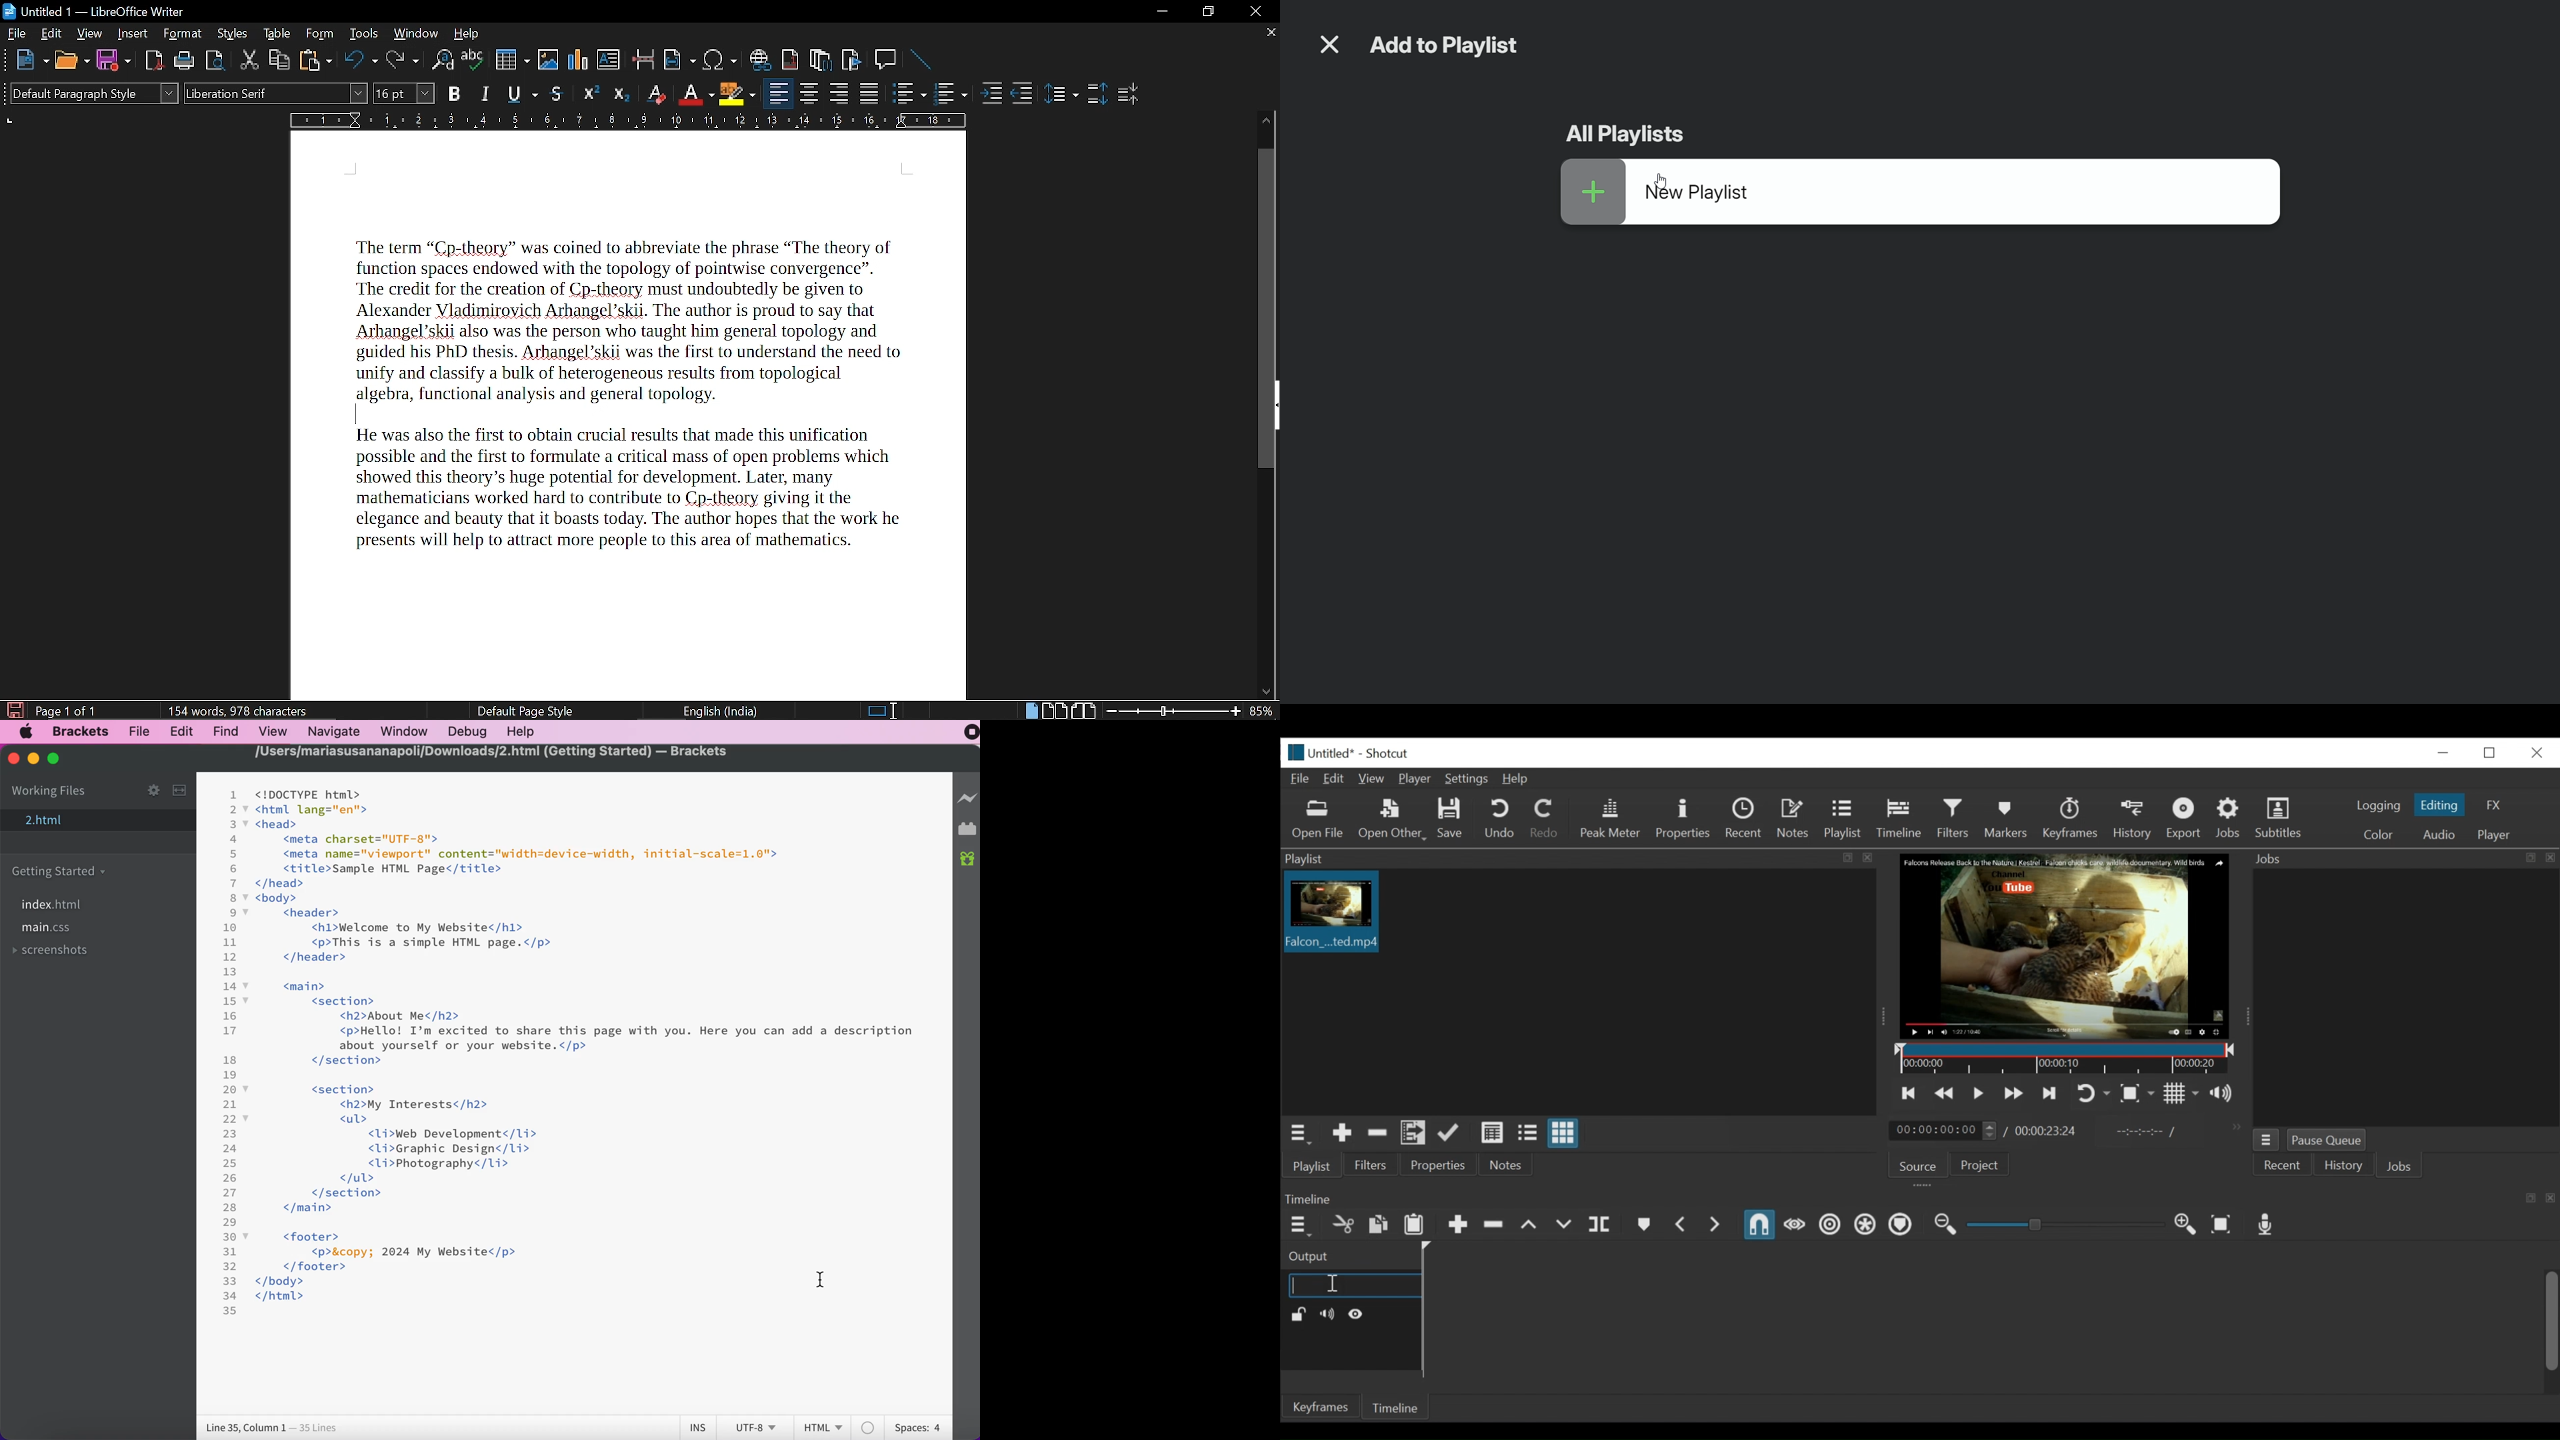 Image resolution: width=2576 pixels, height=1456 pixels. Describe the element at coordinates (2229, 817) in the screenshot. I see `Jobs` at that location.